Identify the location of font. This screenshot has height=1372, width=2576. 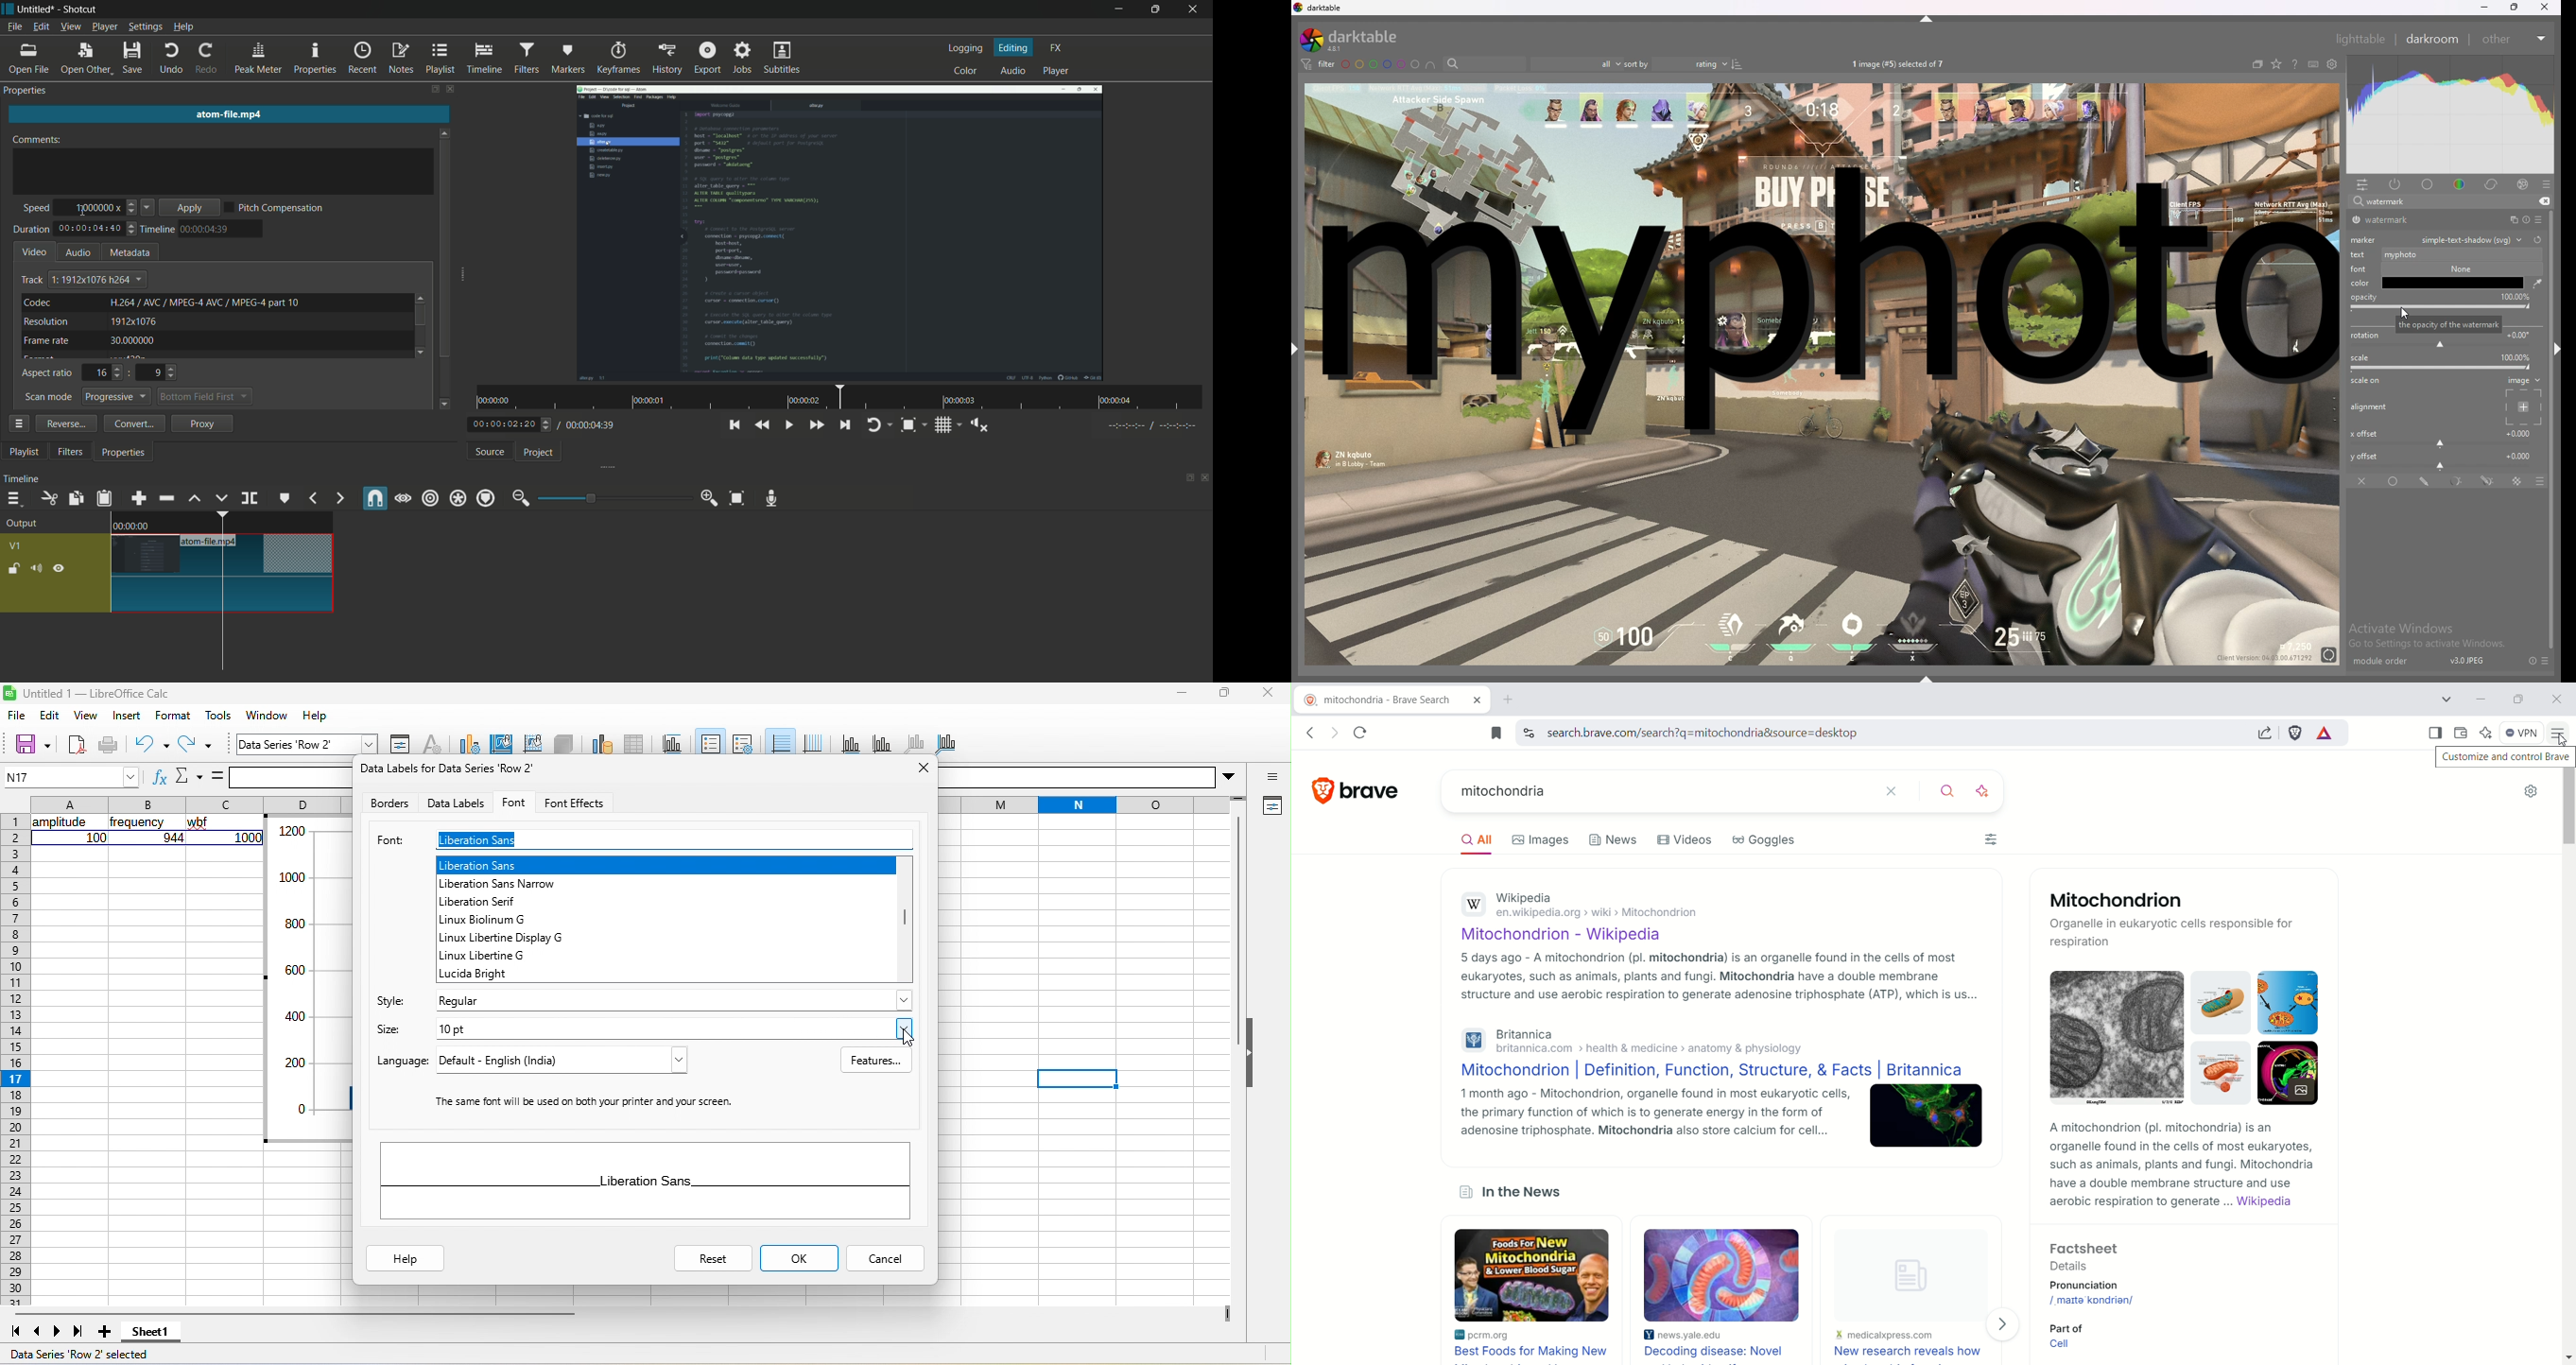
(389, 841).